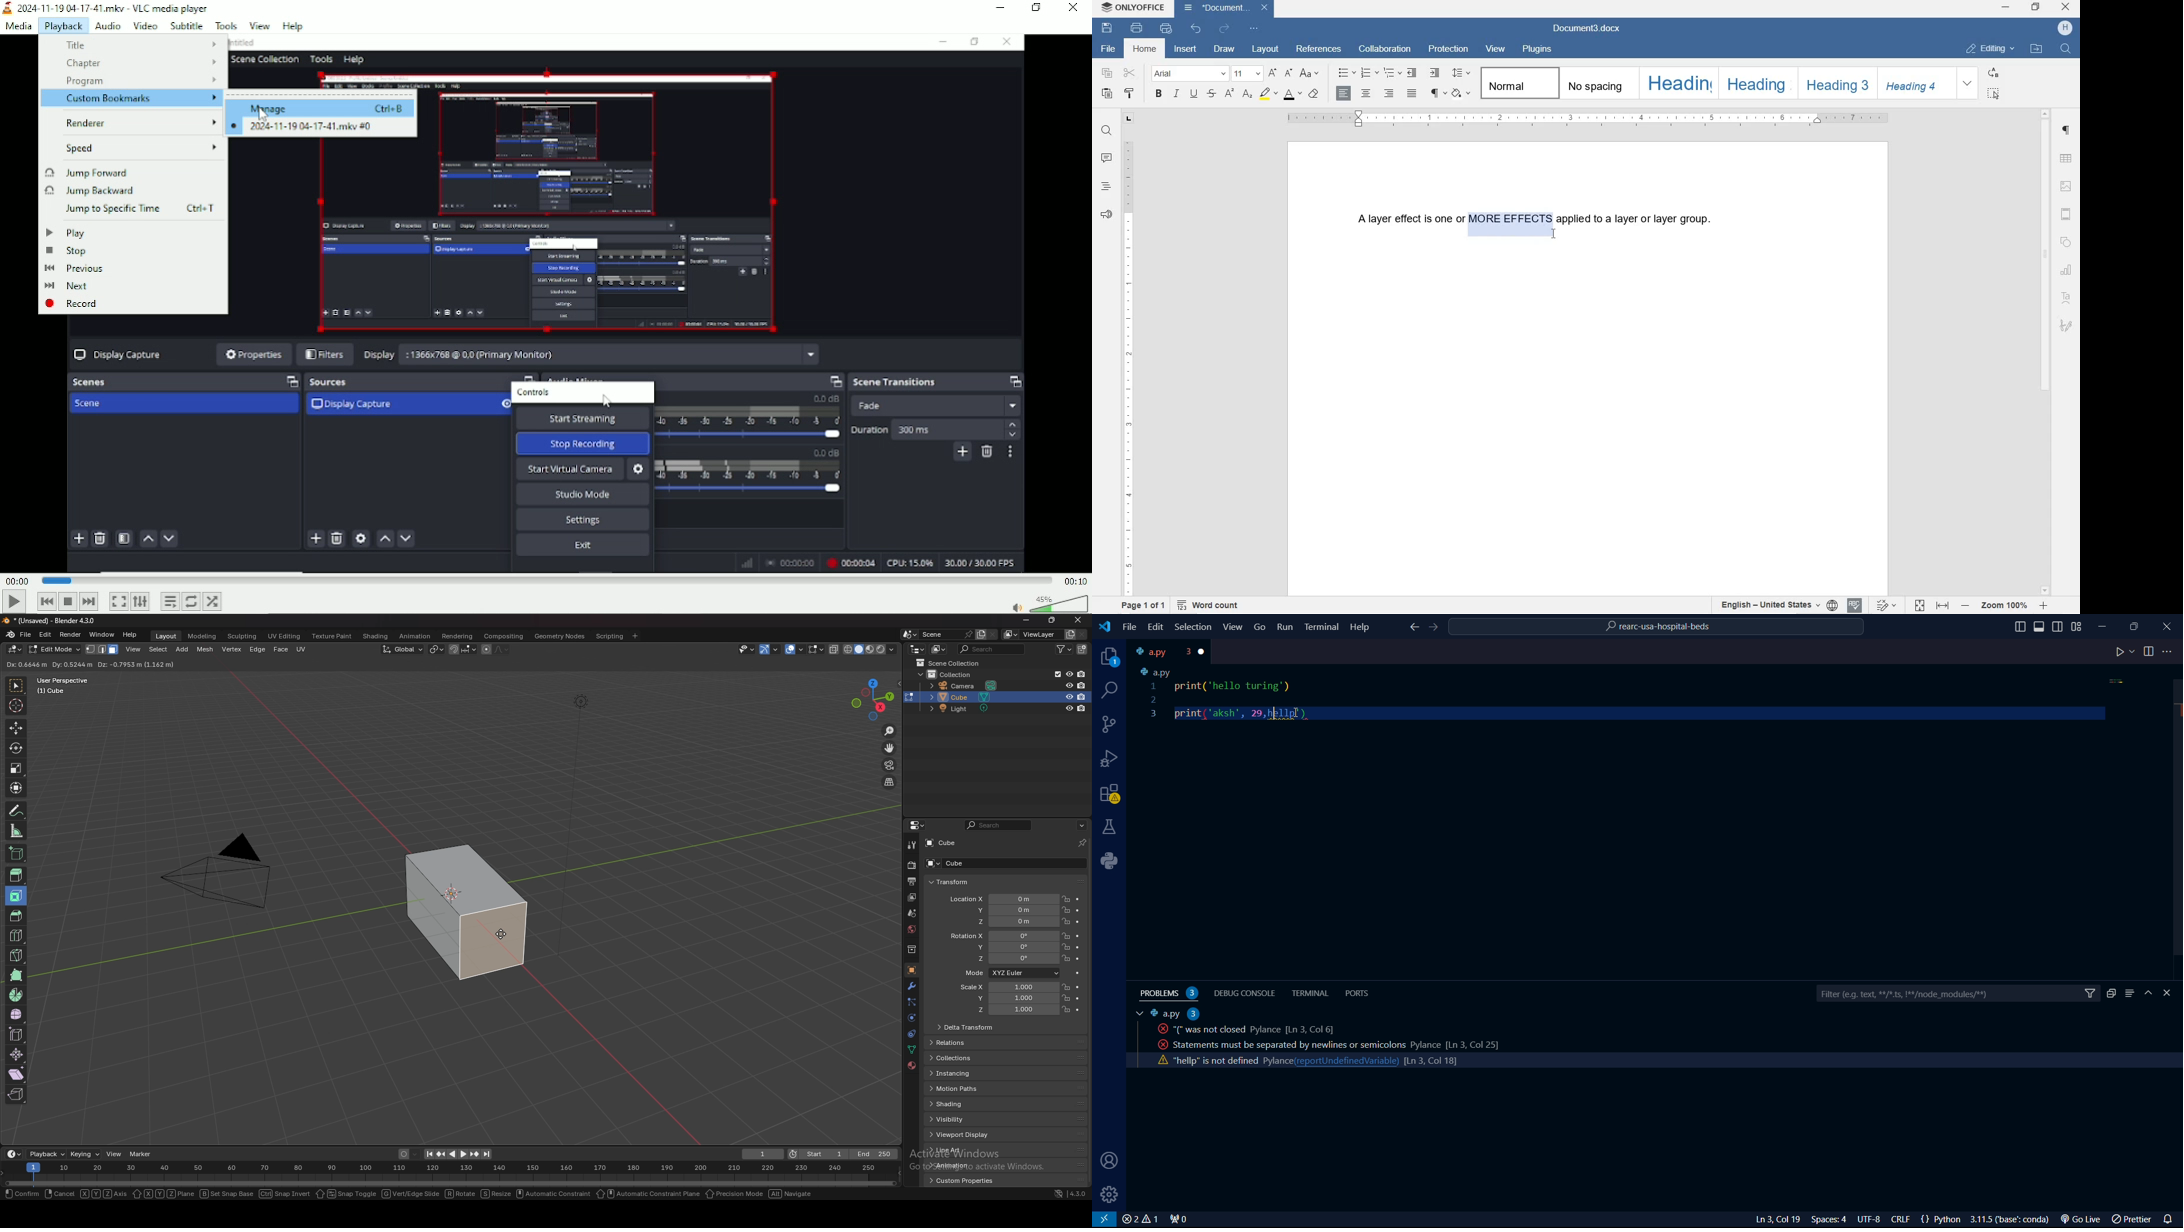 The width and height of the screenshot is (2184, 1232). Describe the element at coordinates (293, 26) in the screenshot. I see `Help` at that location.